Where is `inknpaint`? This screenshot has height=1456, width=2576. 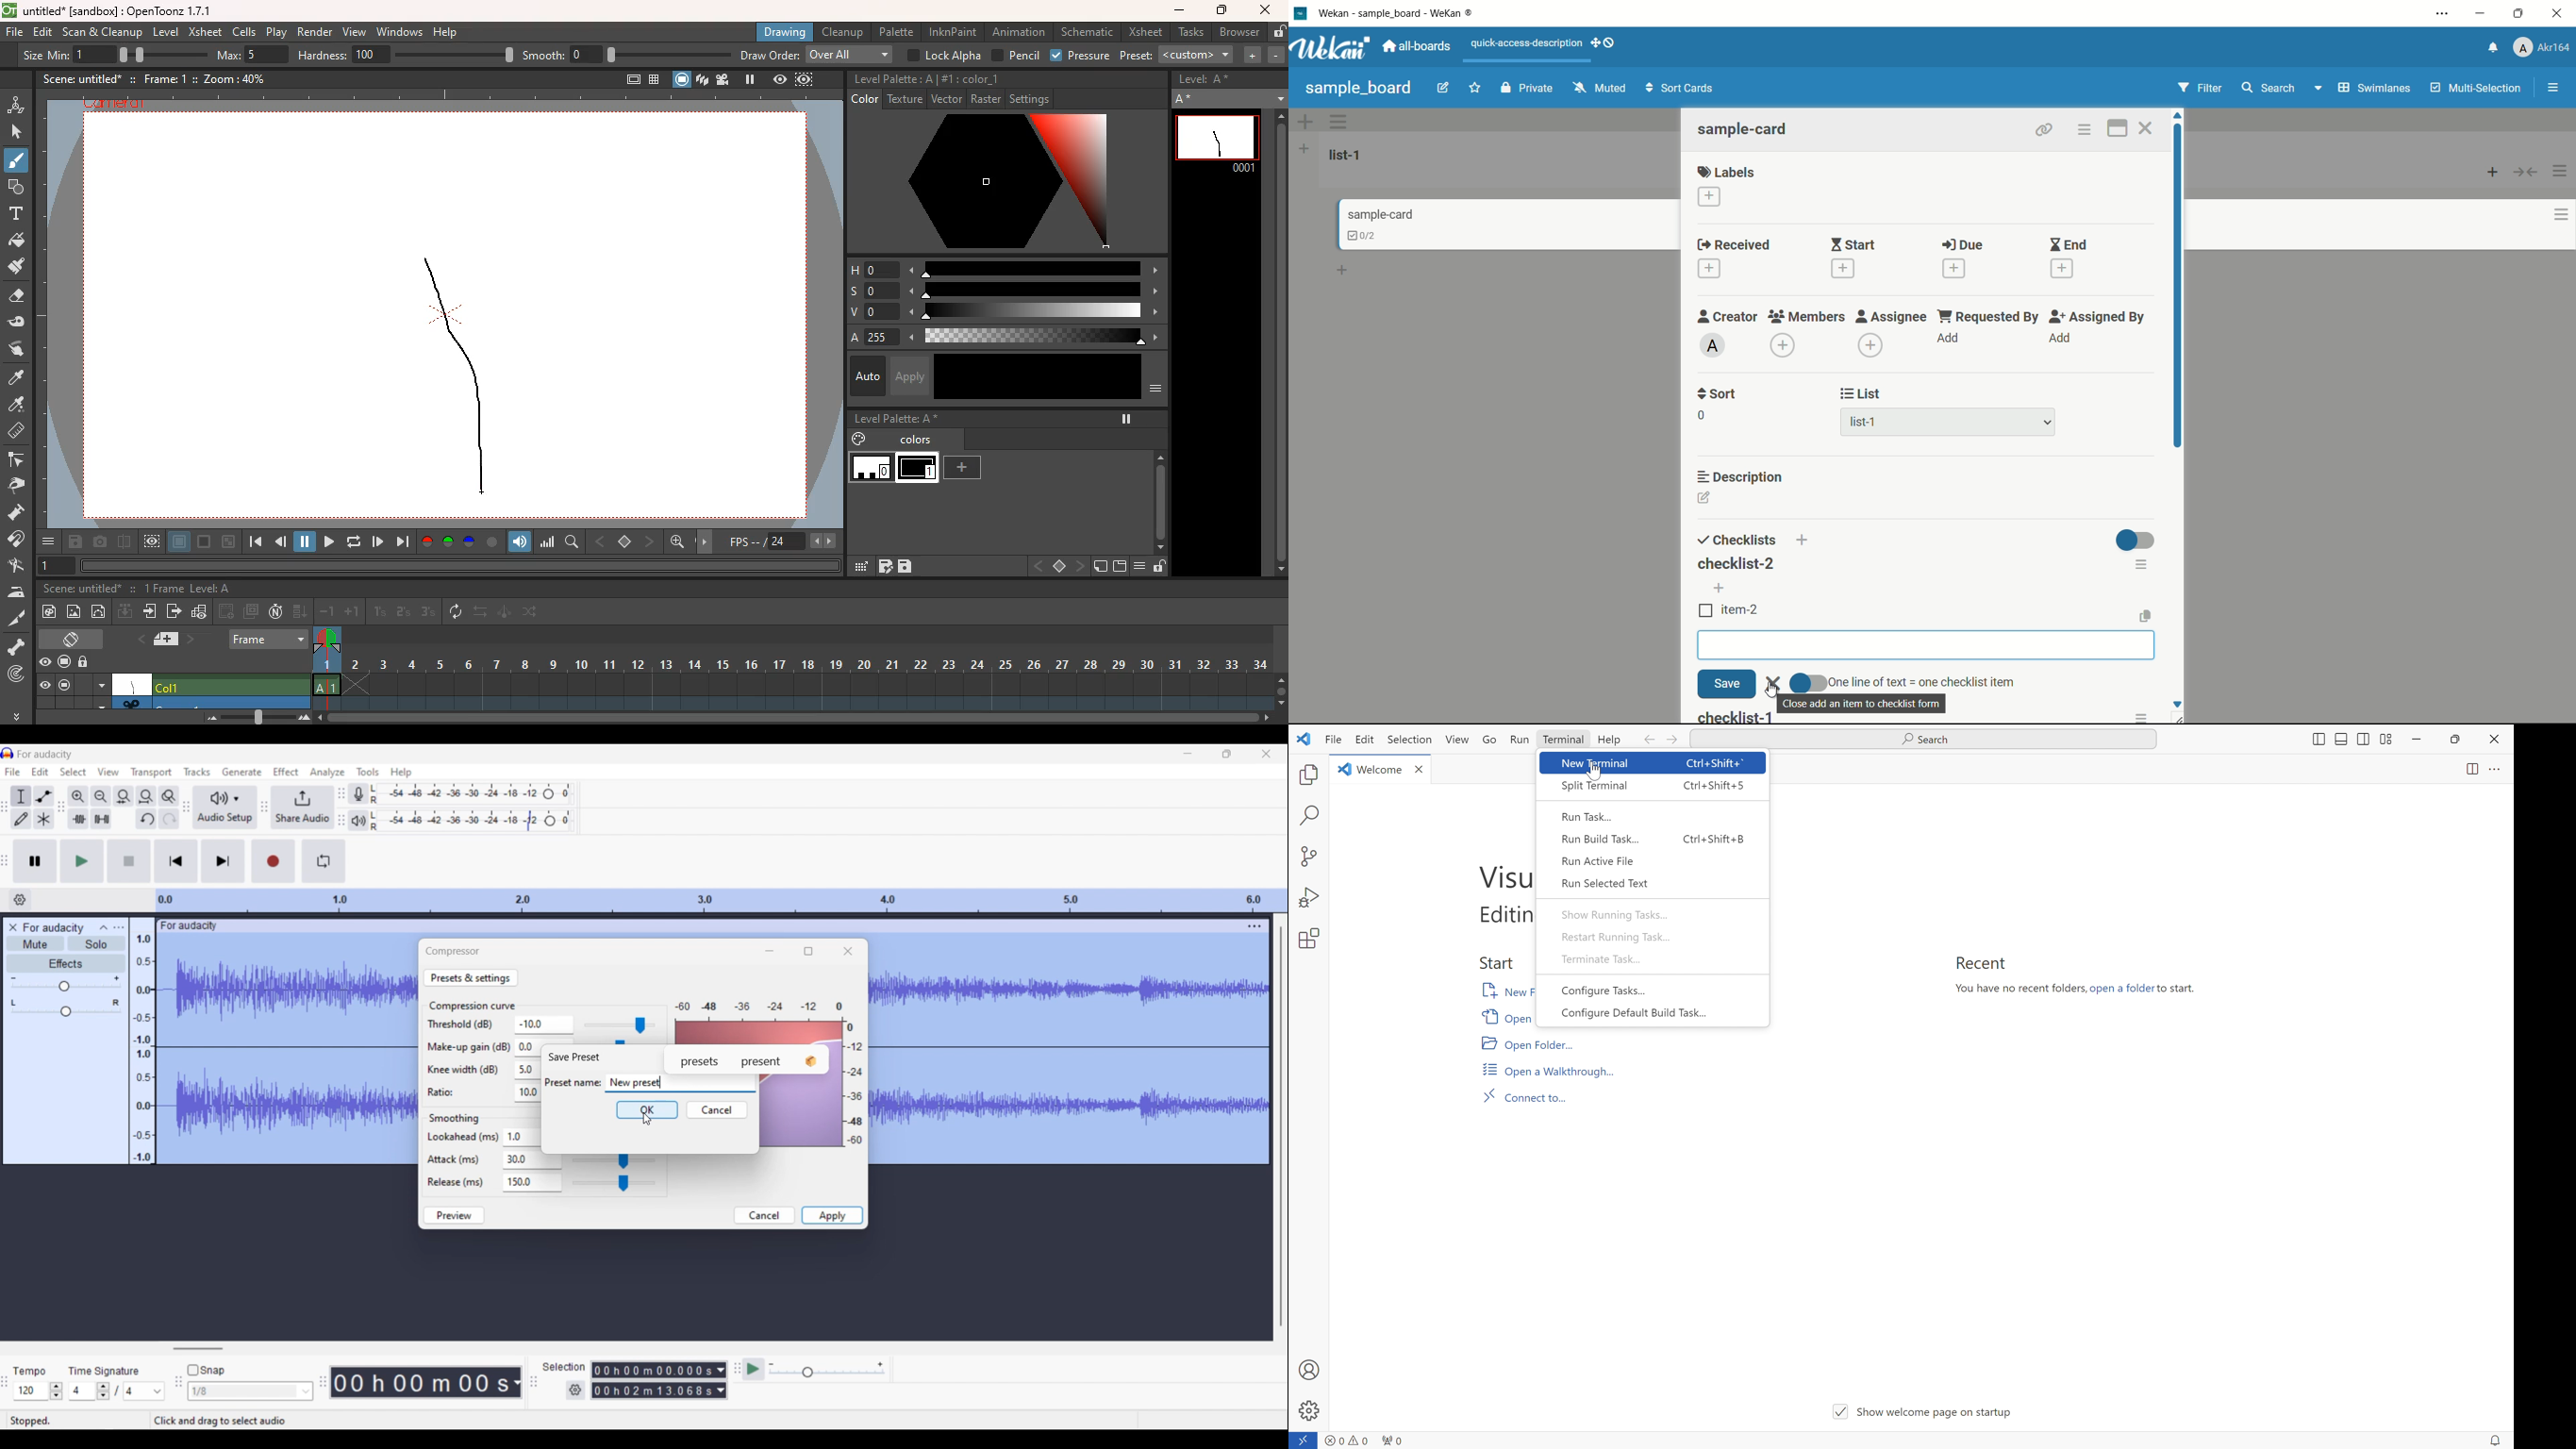
inknpaint is located at coordinates (953, 32).